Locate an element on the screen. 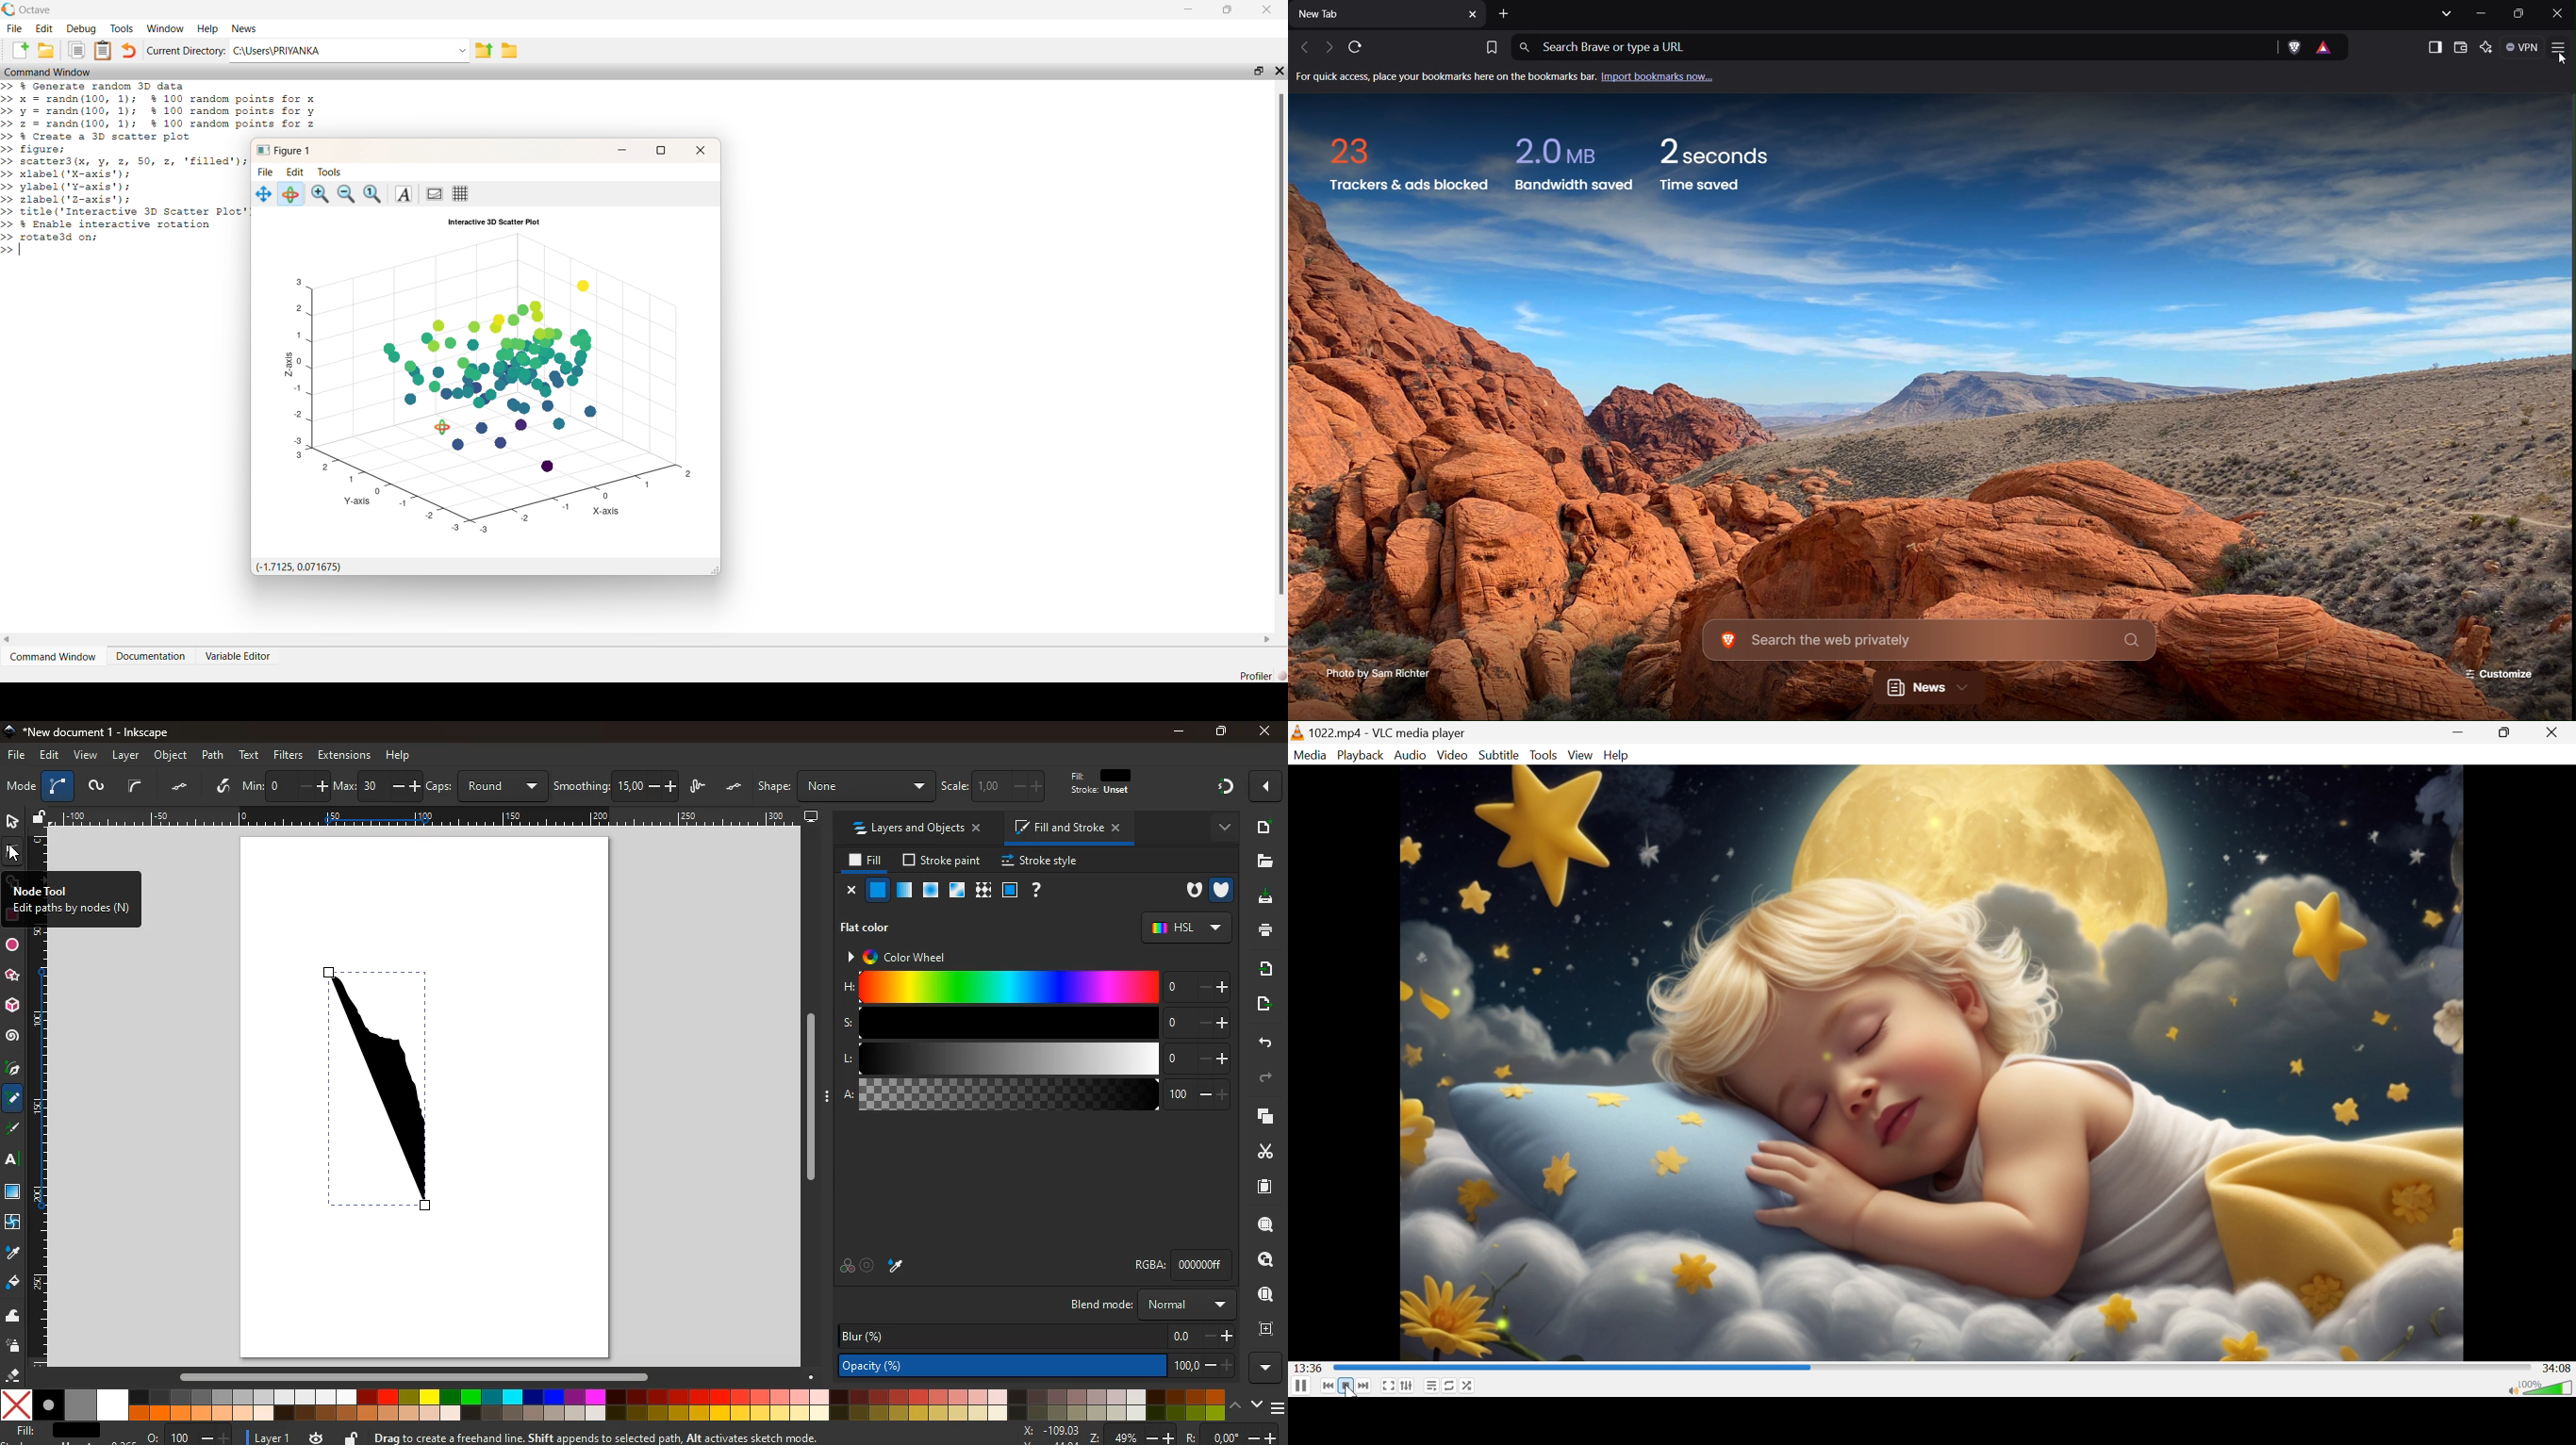 The width and height of the screenshot is (2576, 1456). edit is located at coordinates (1039, 785).